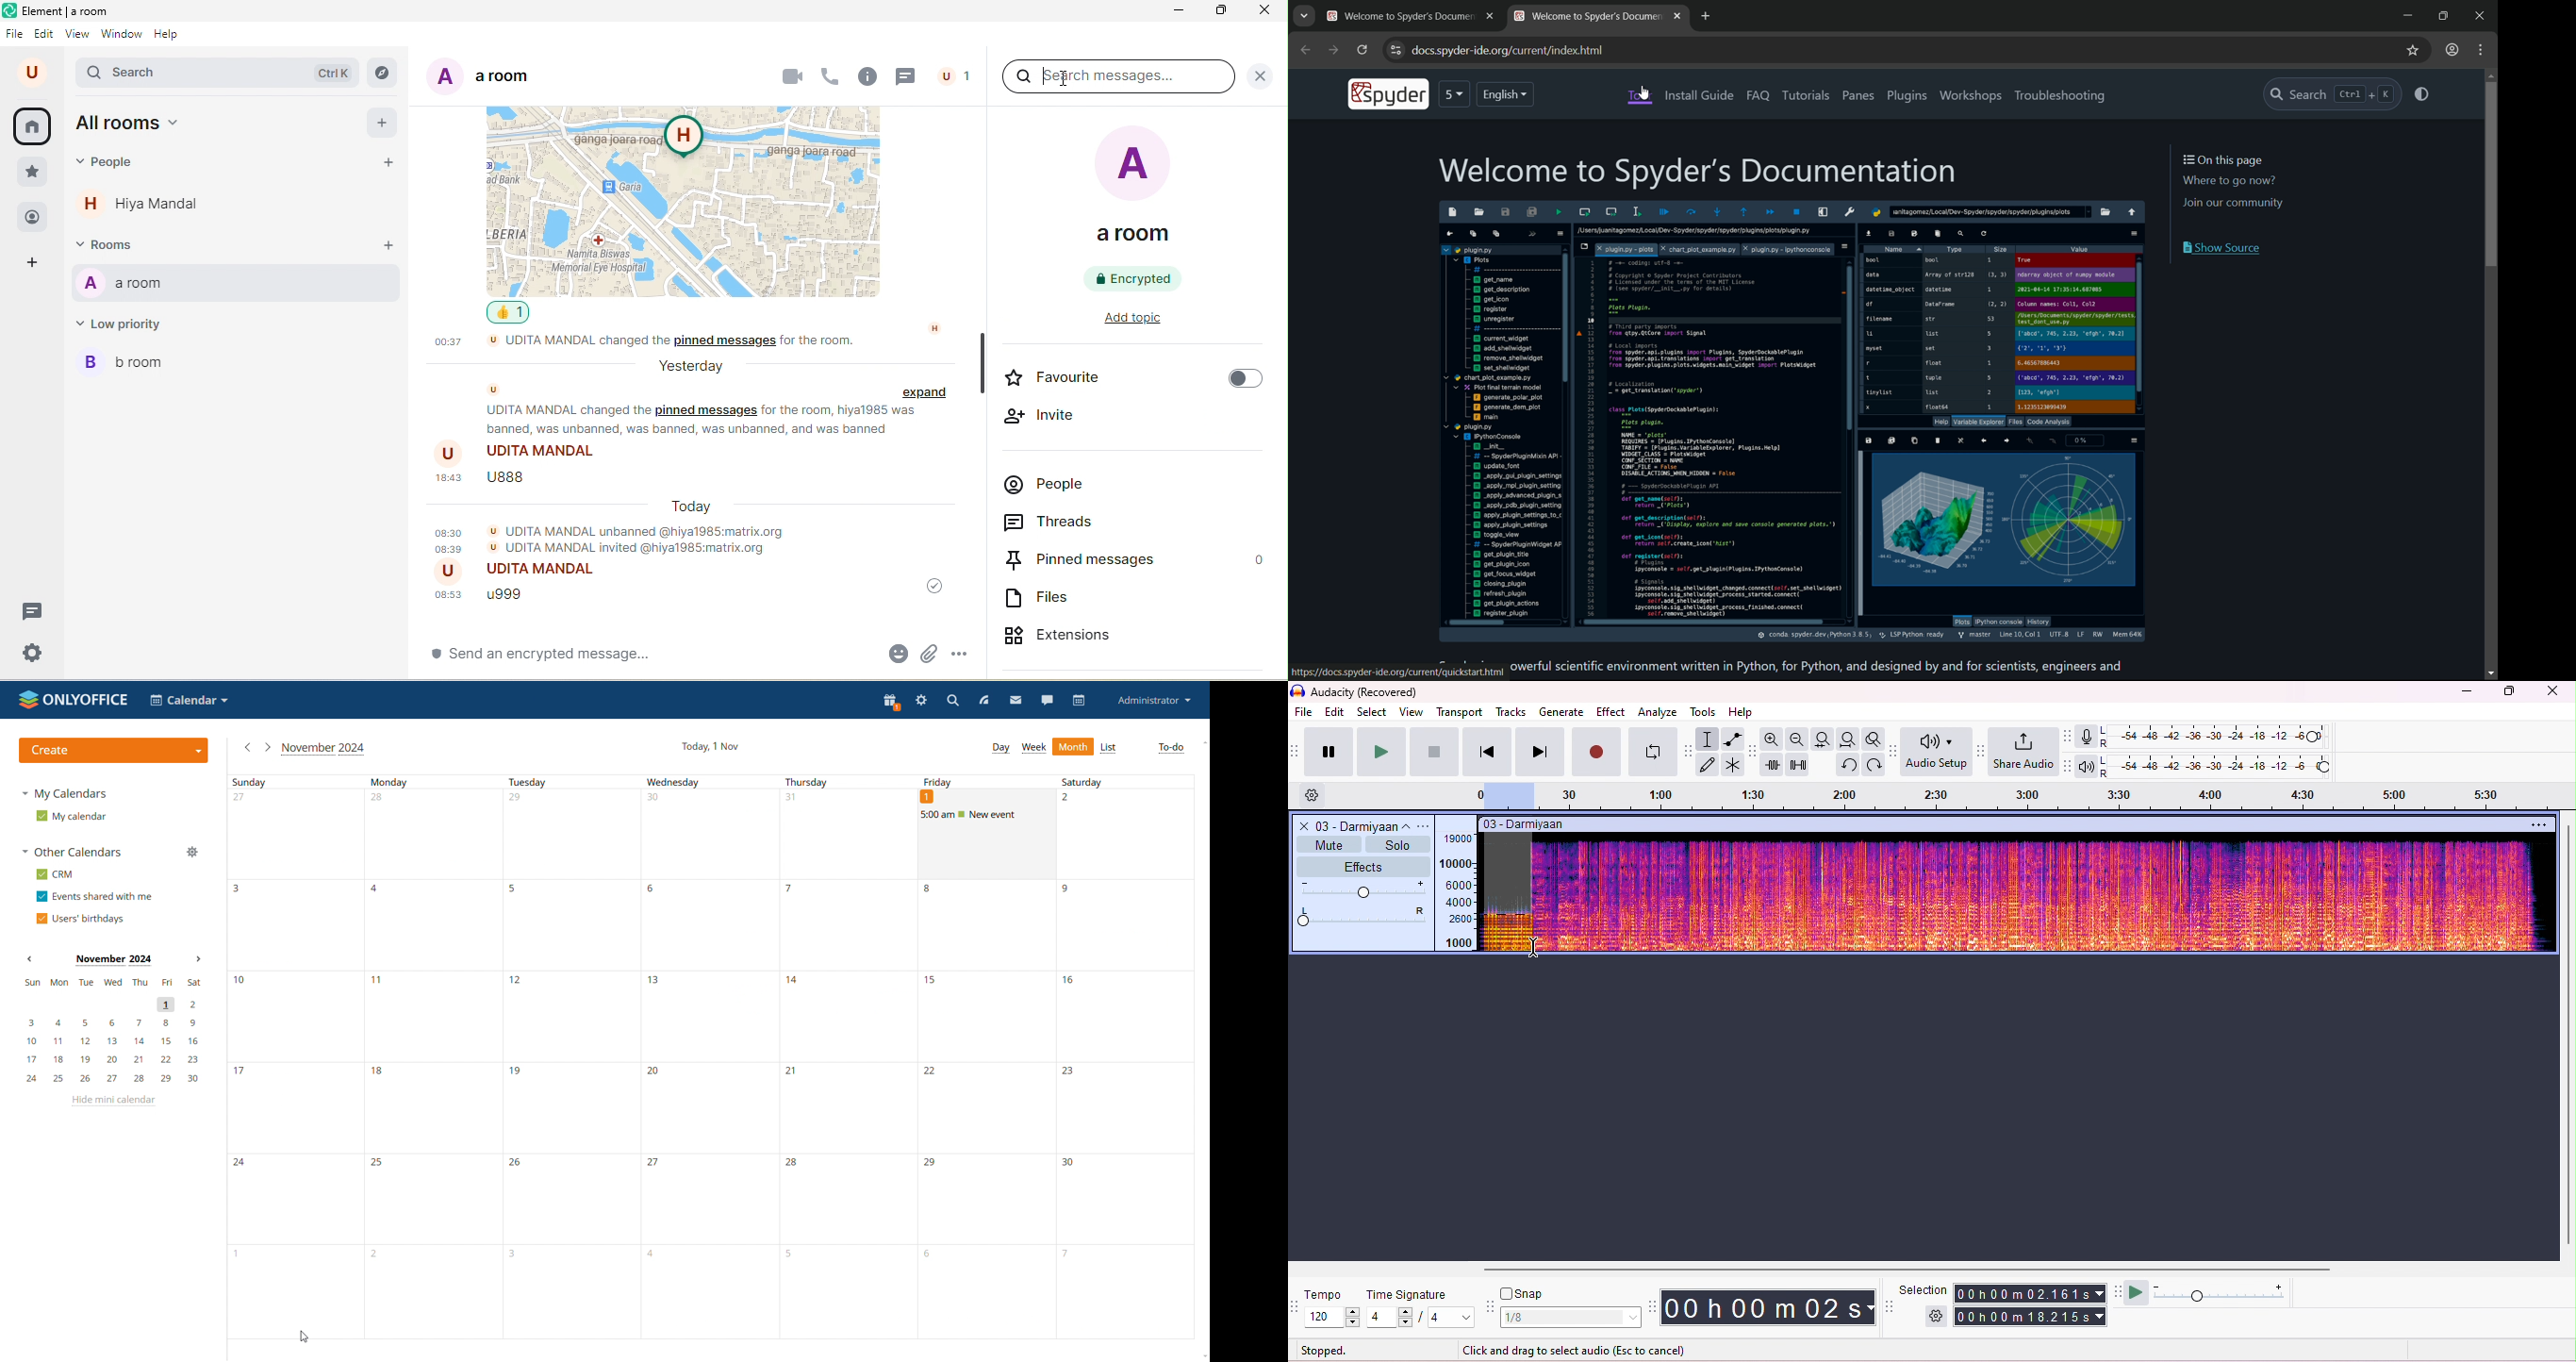 This screenshot has width=2576, height=1372. I want to click on selection, so click(1924, 1289).